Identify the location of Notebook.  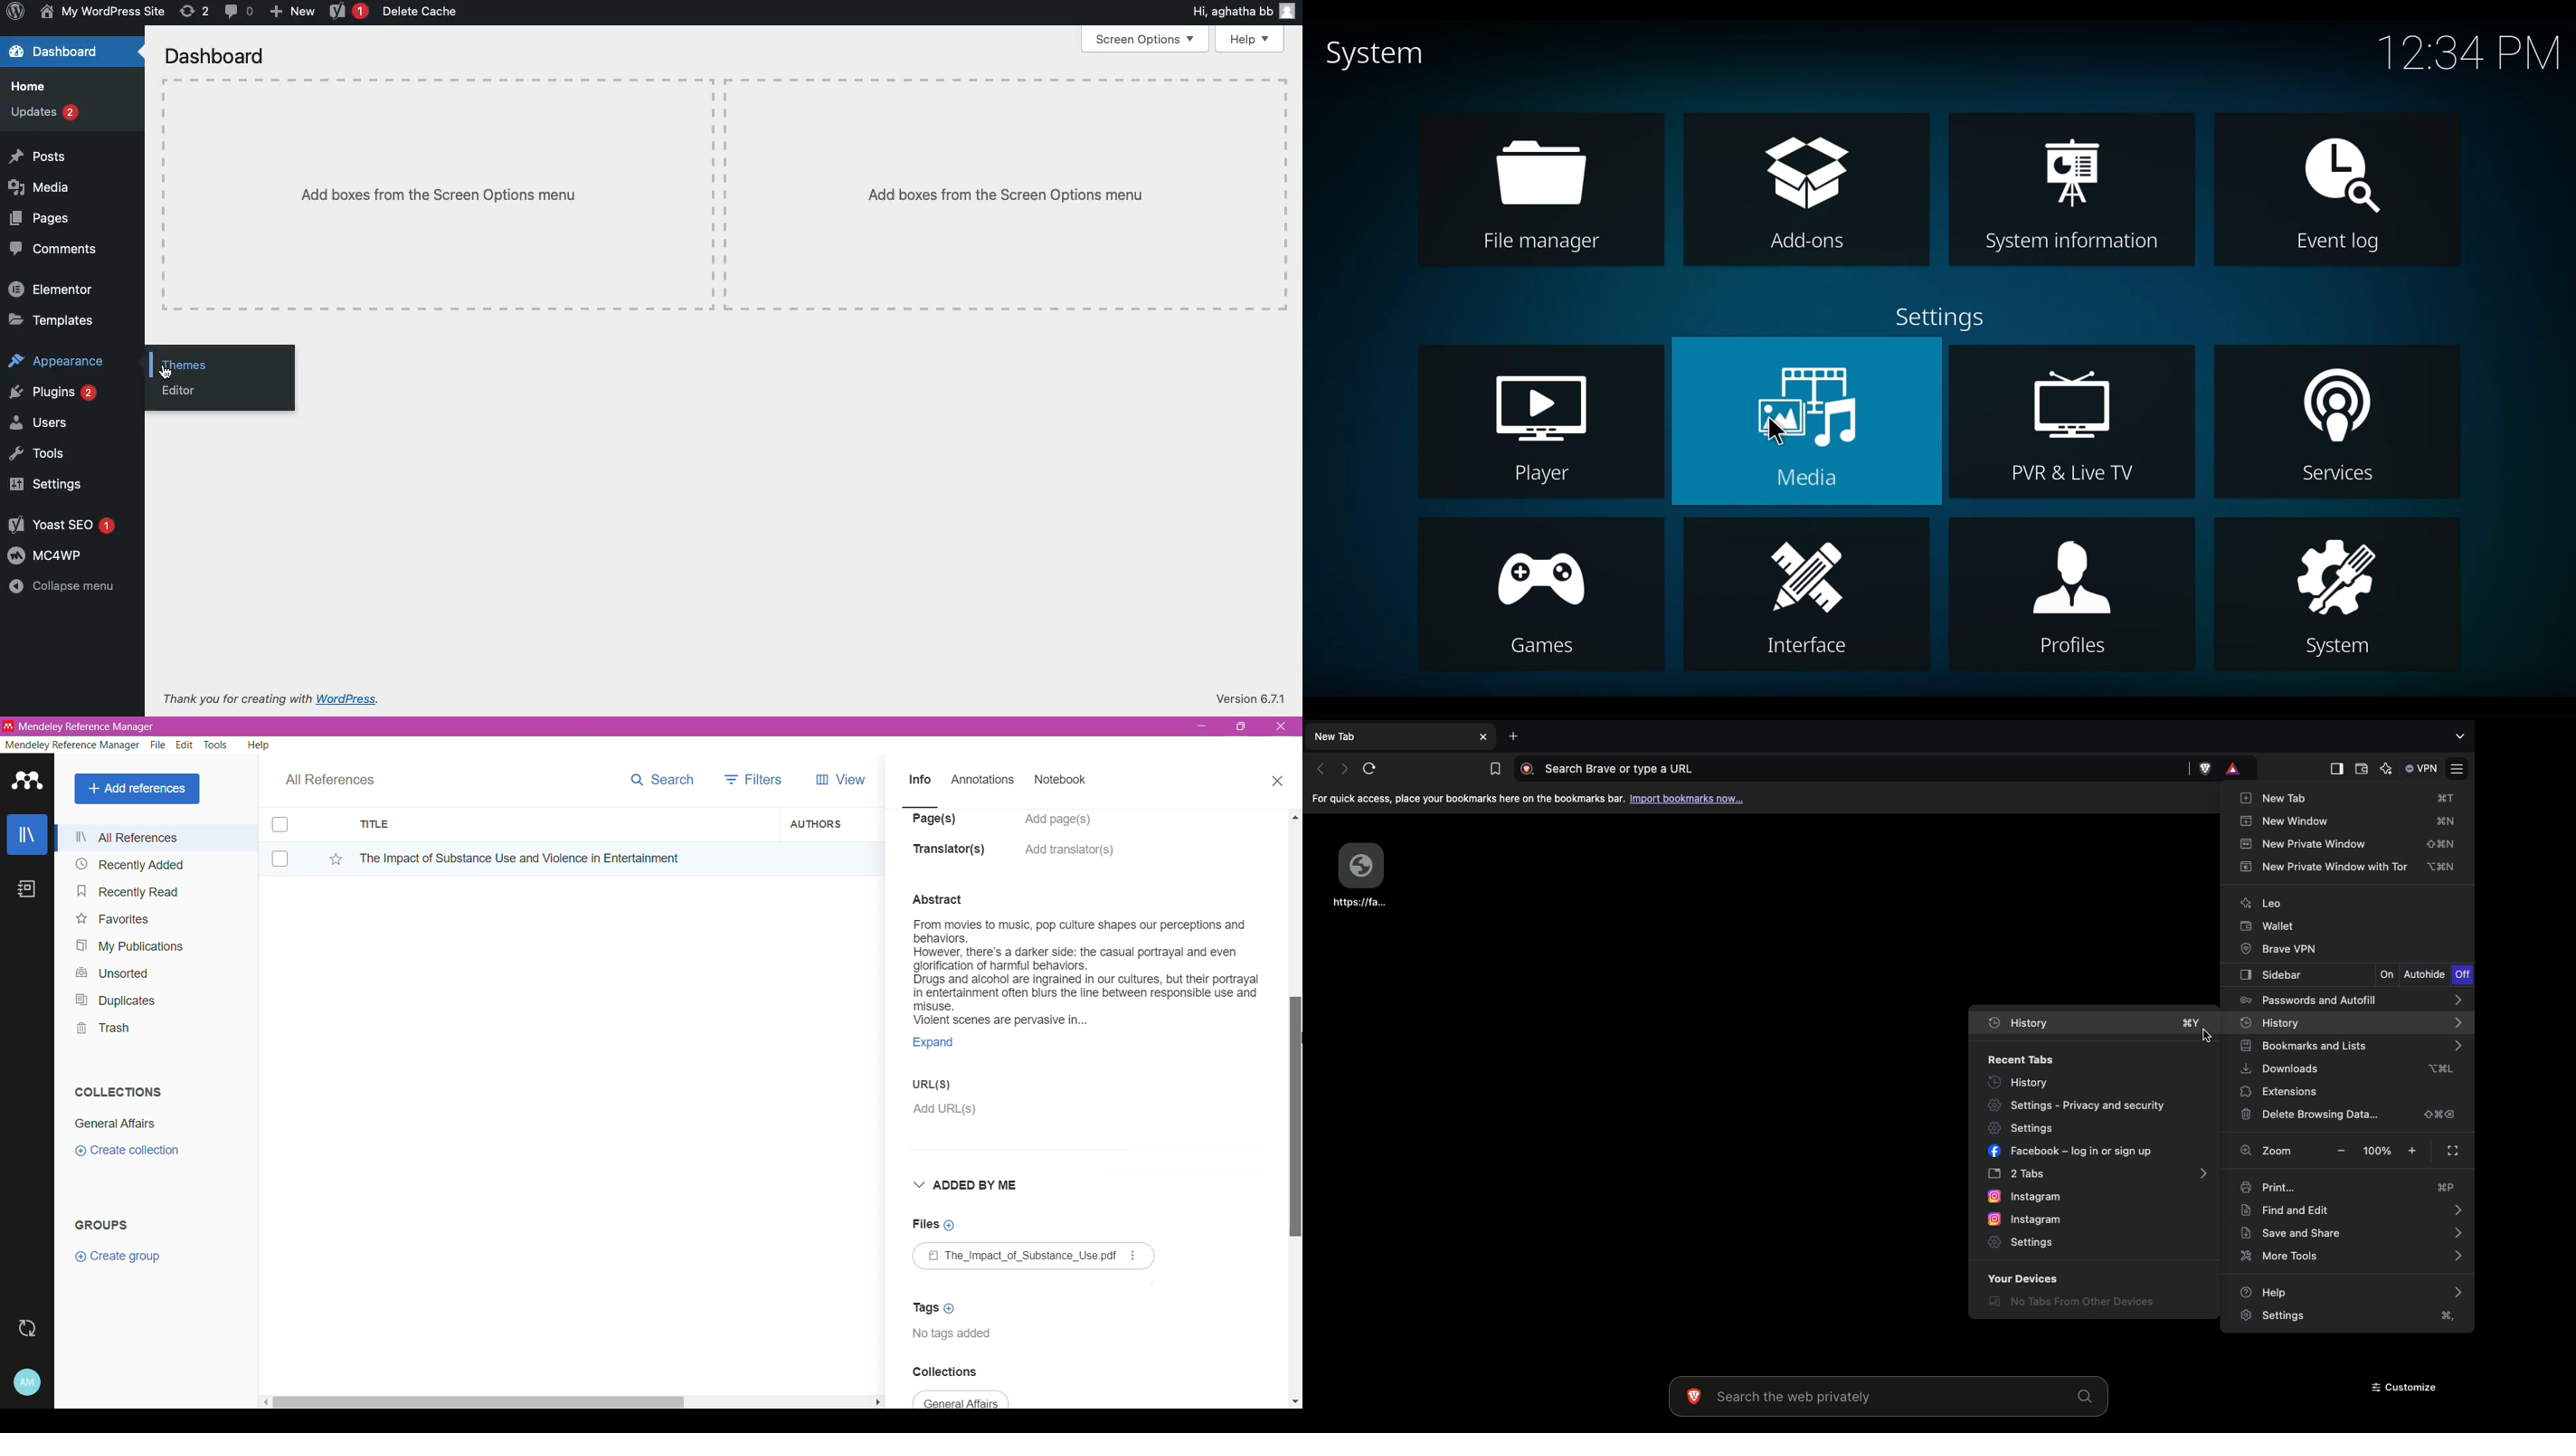
(1064, 781).